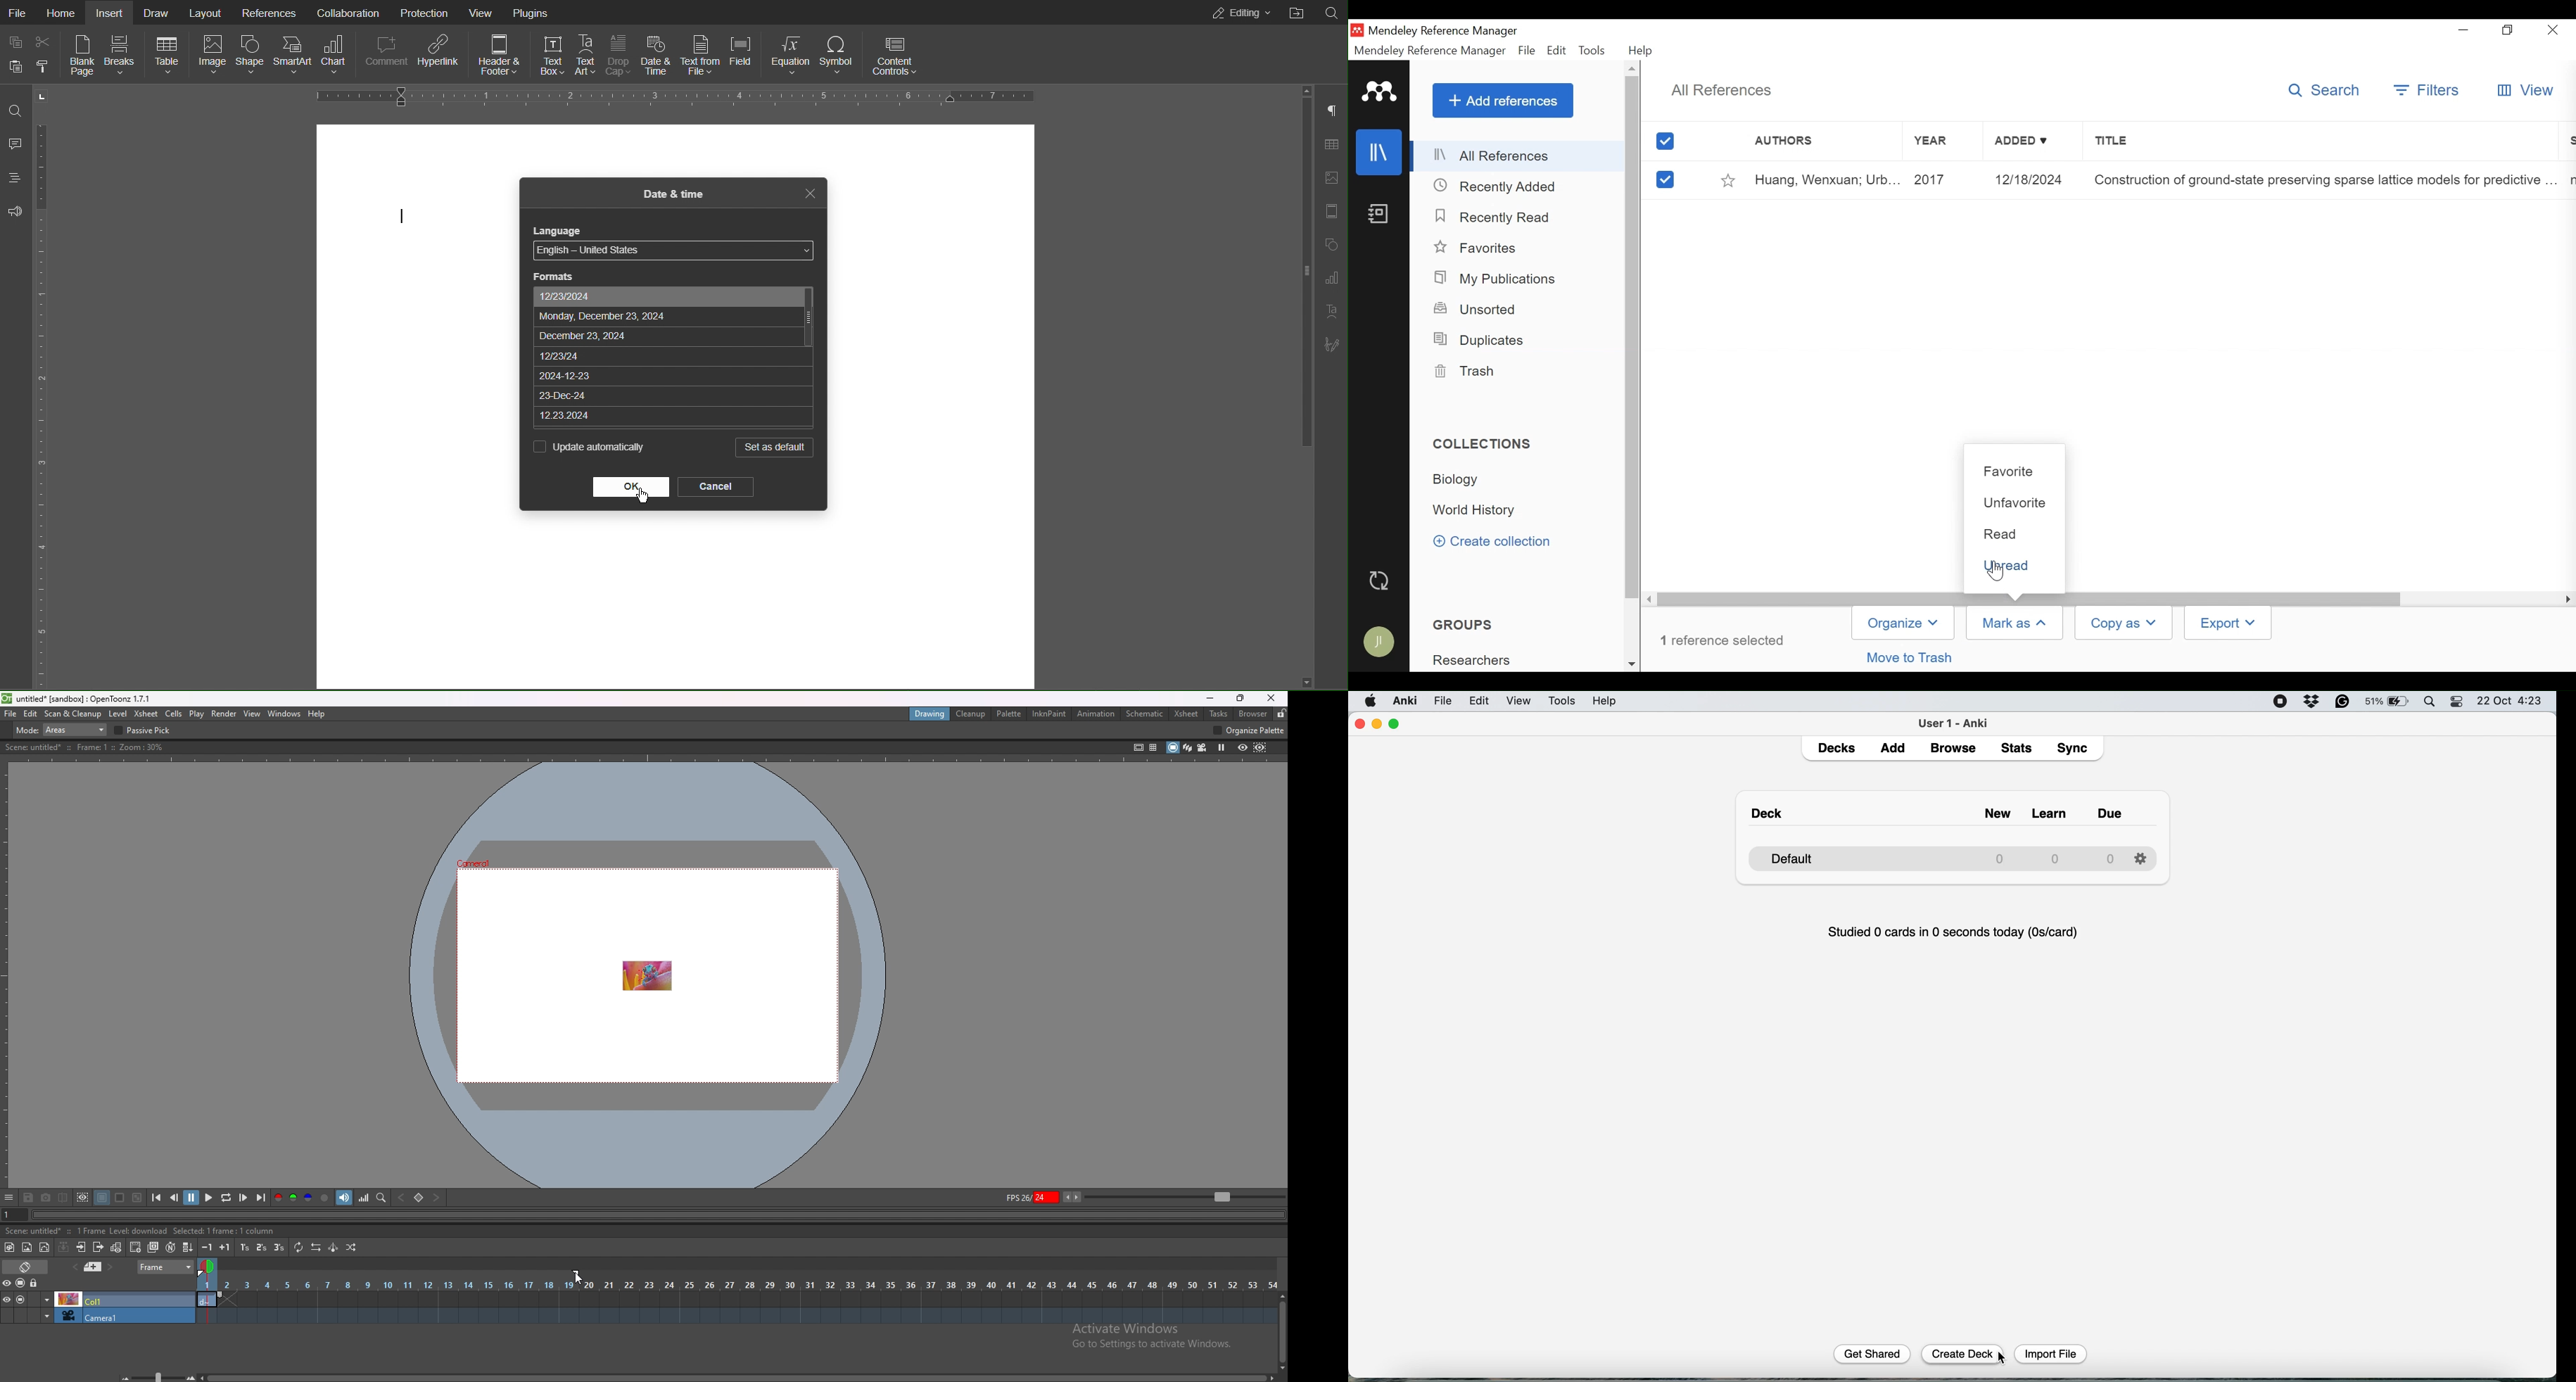 This screenshot has height=1400, width=2576. I want to click on Read, so click(2015, 534).